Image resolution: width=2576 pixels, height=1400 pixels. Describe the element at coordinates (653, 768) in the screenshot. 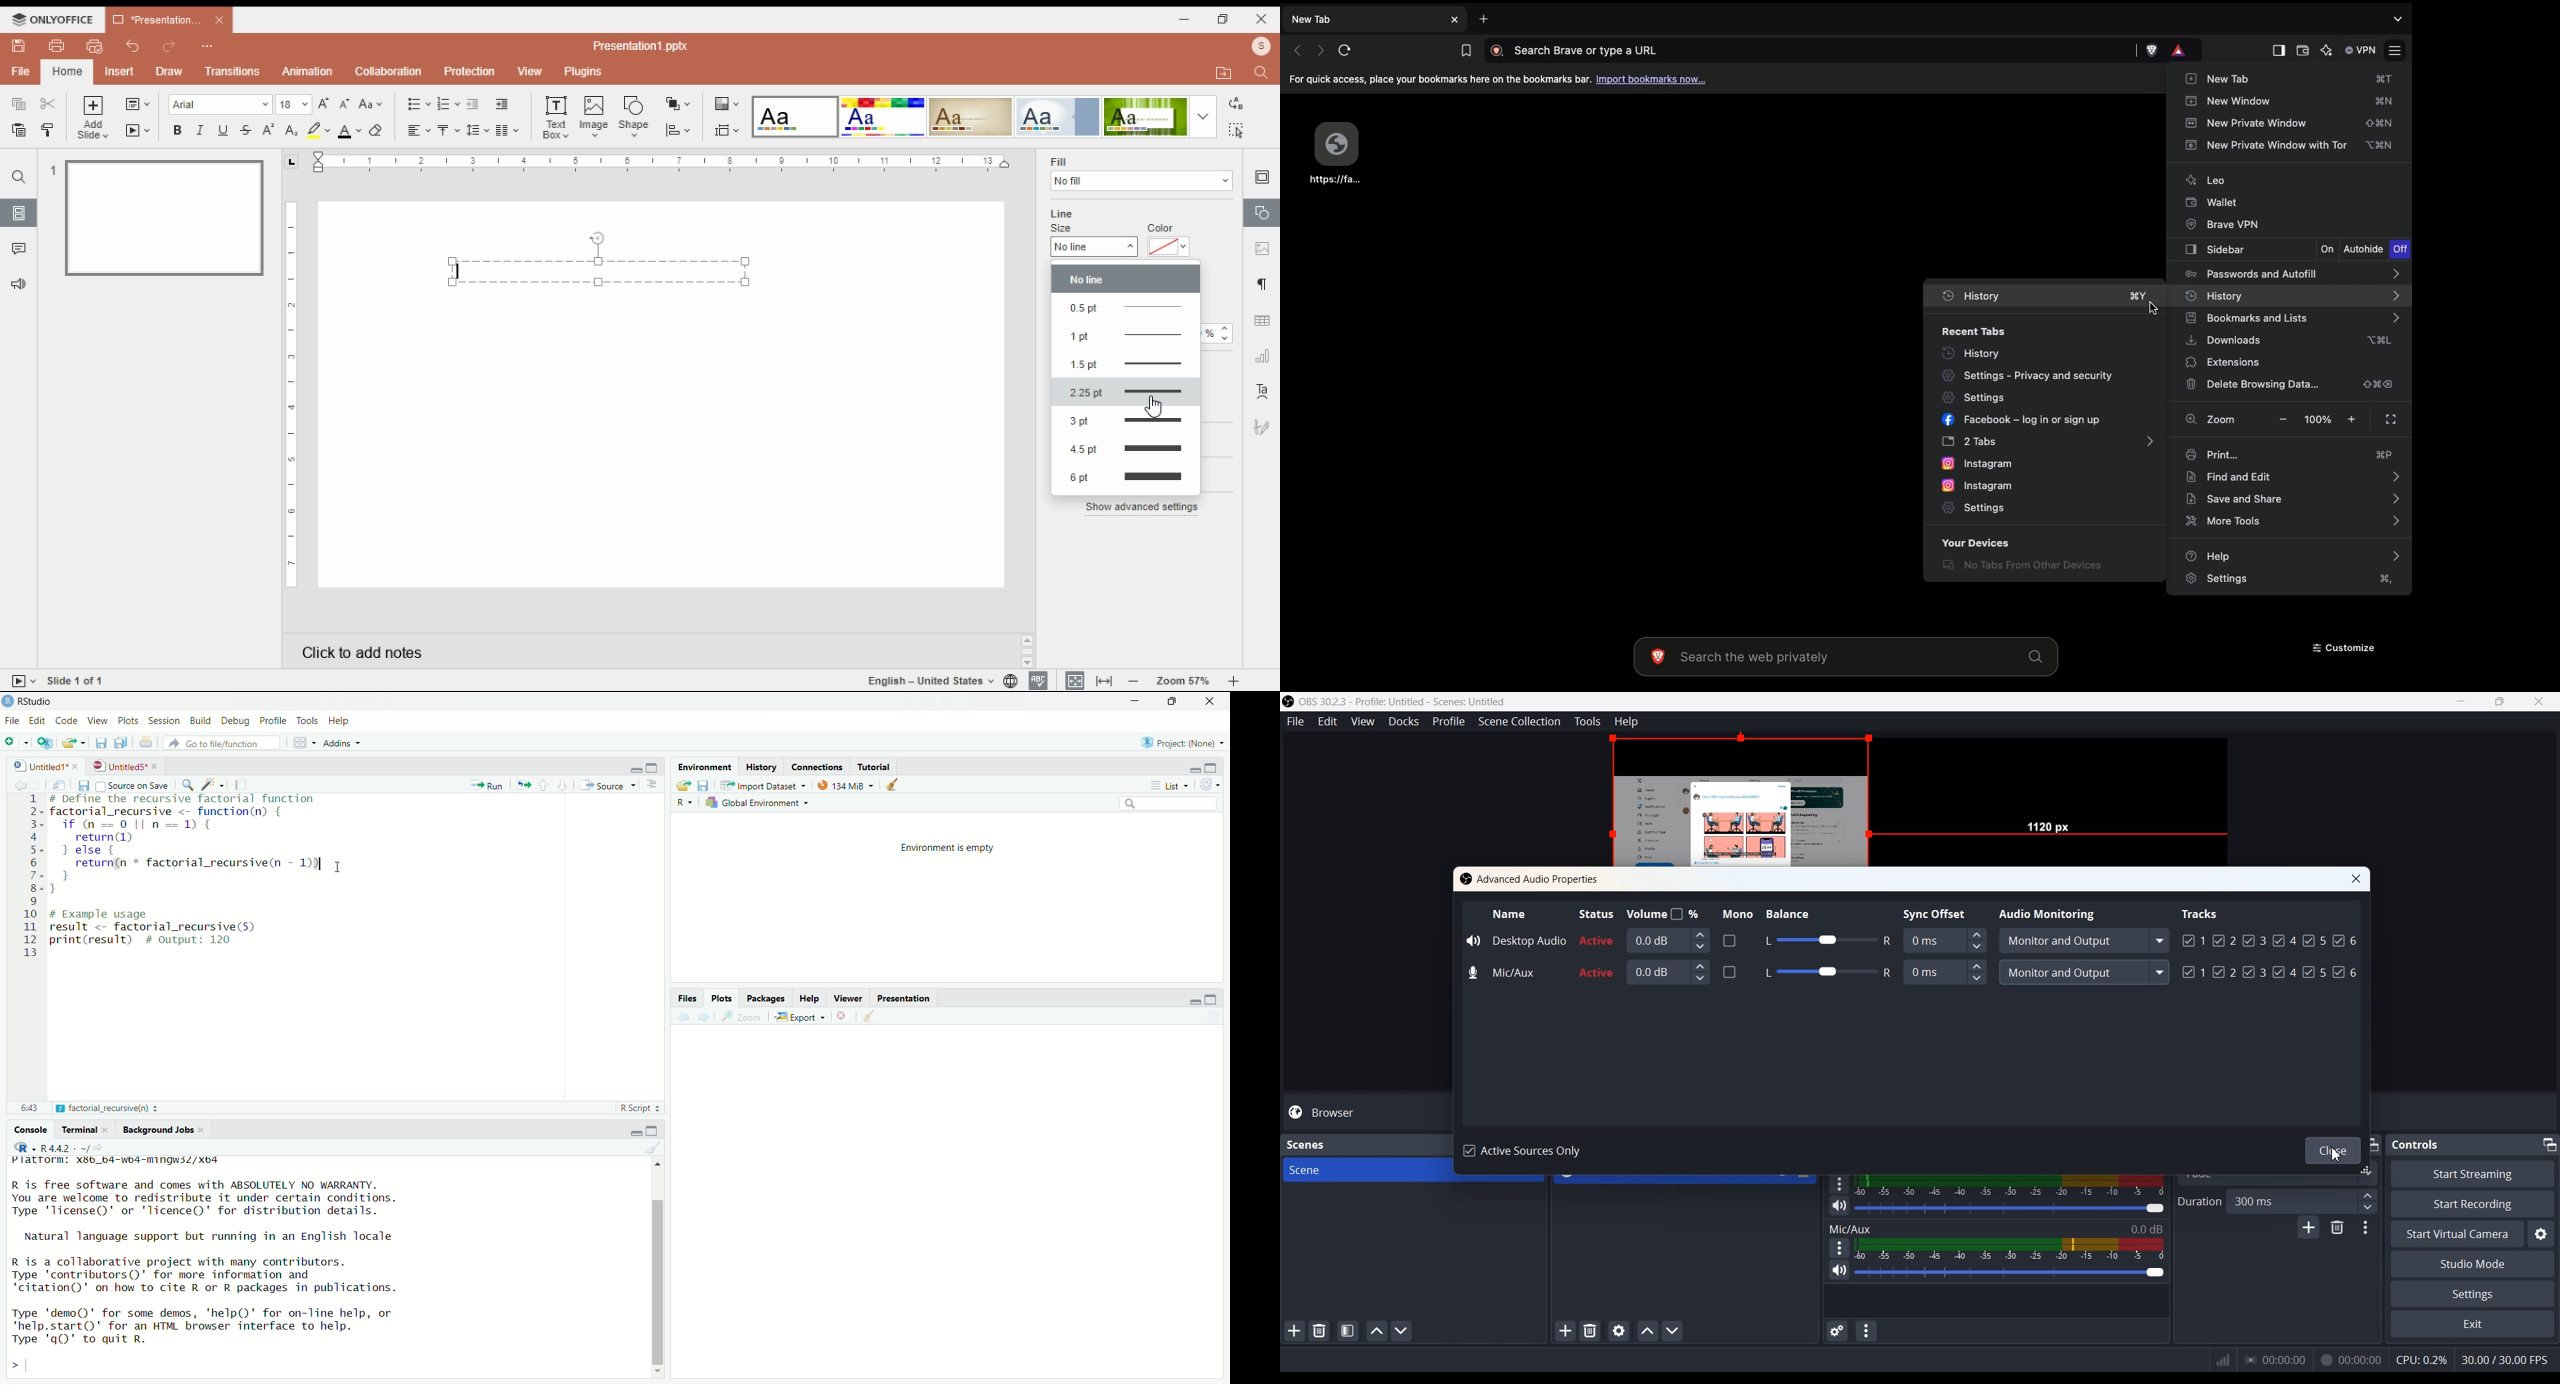

I see `Maximize` at that location.